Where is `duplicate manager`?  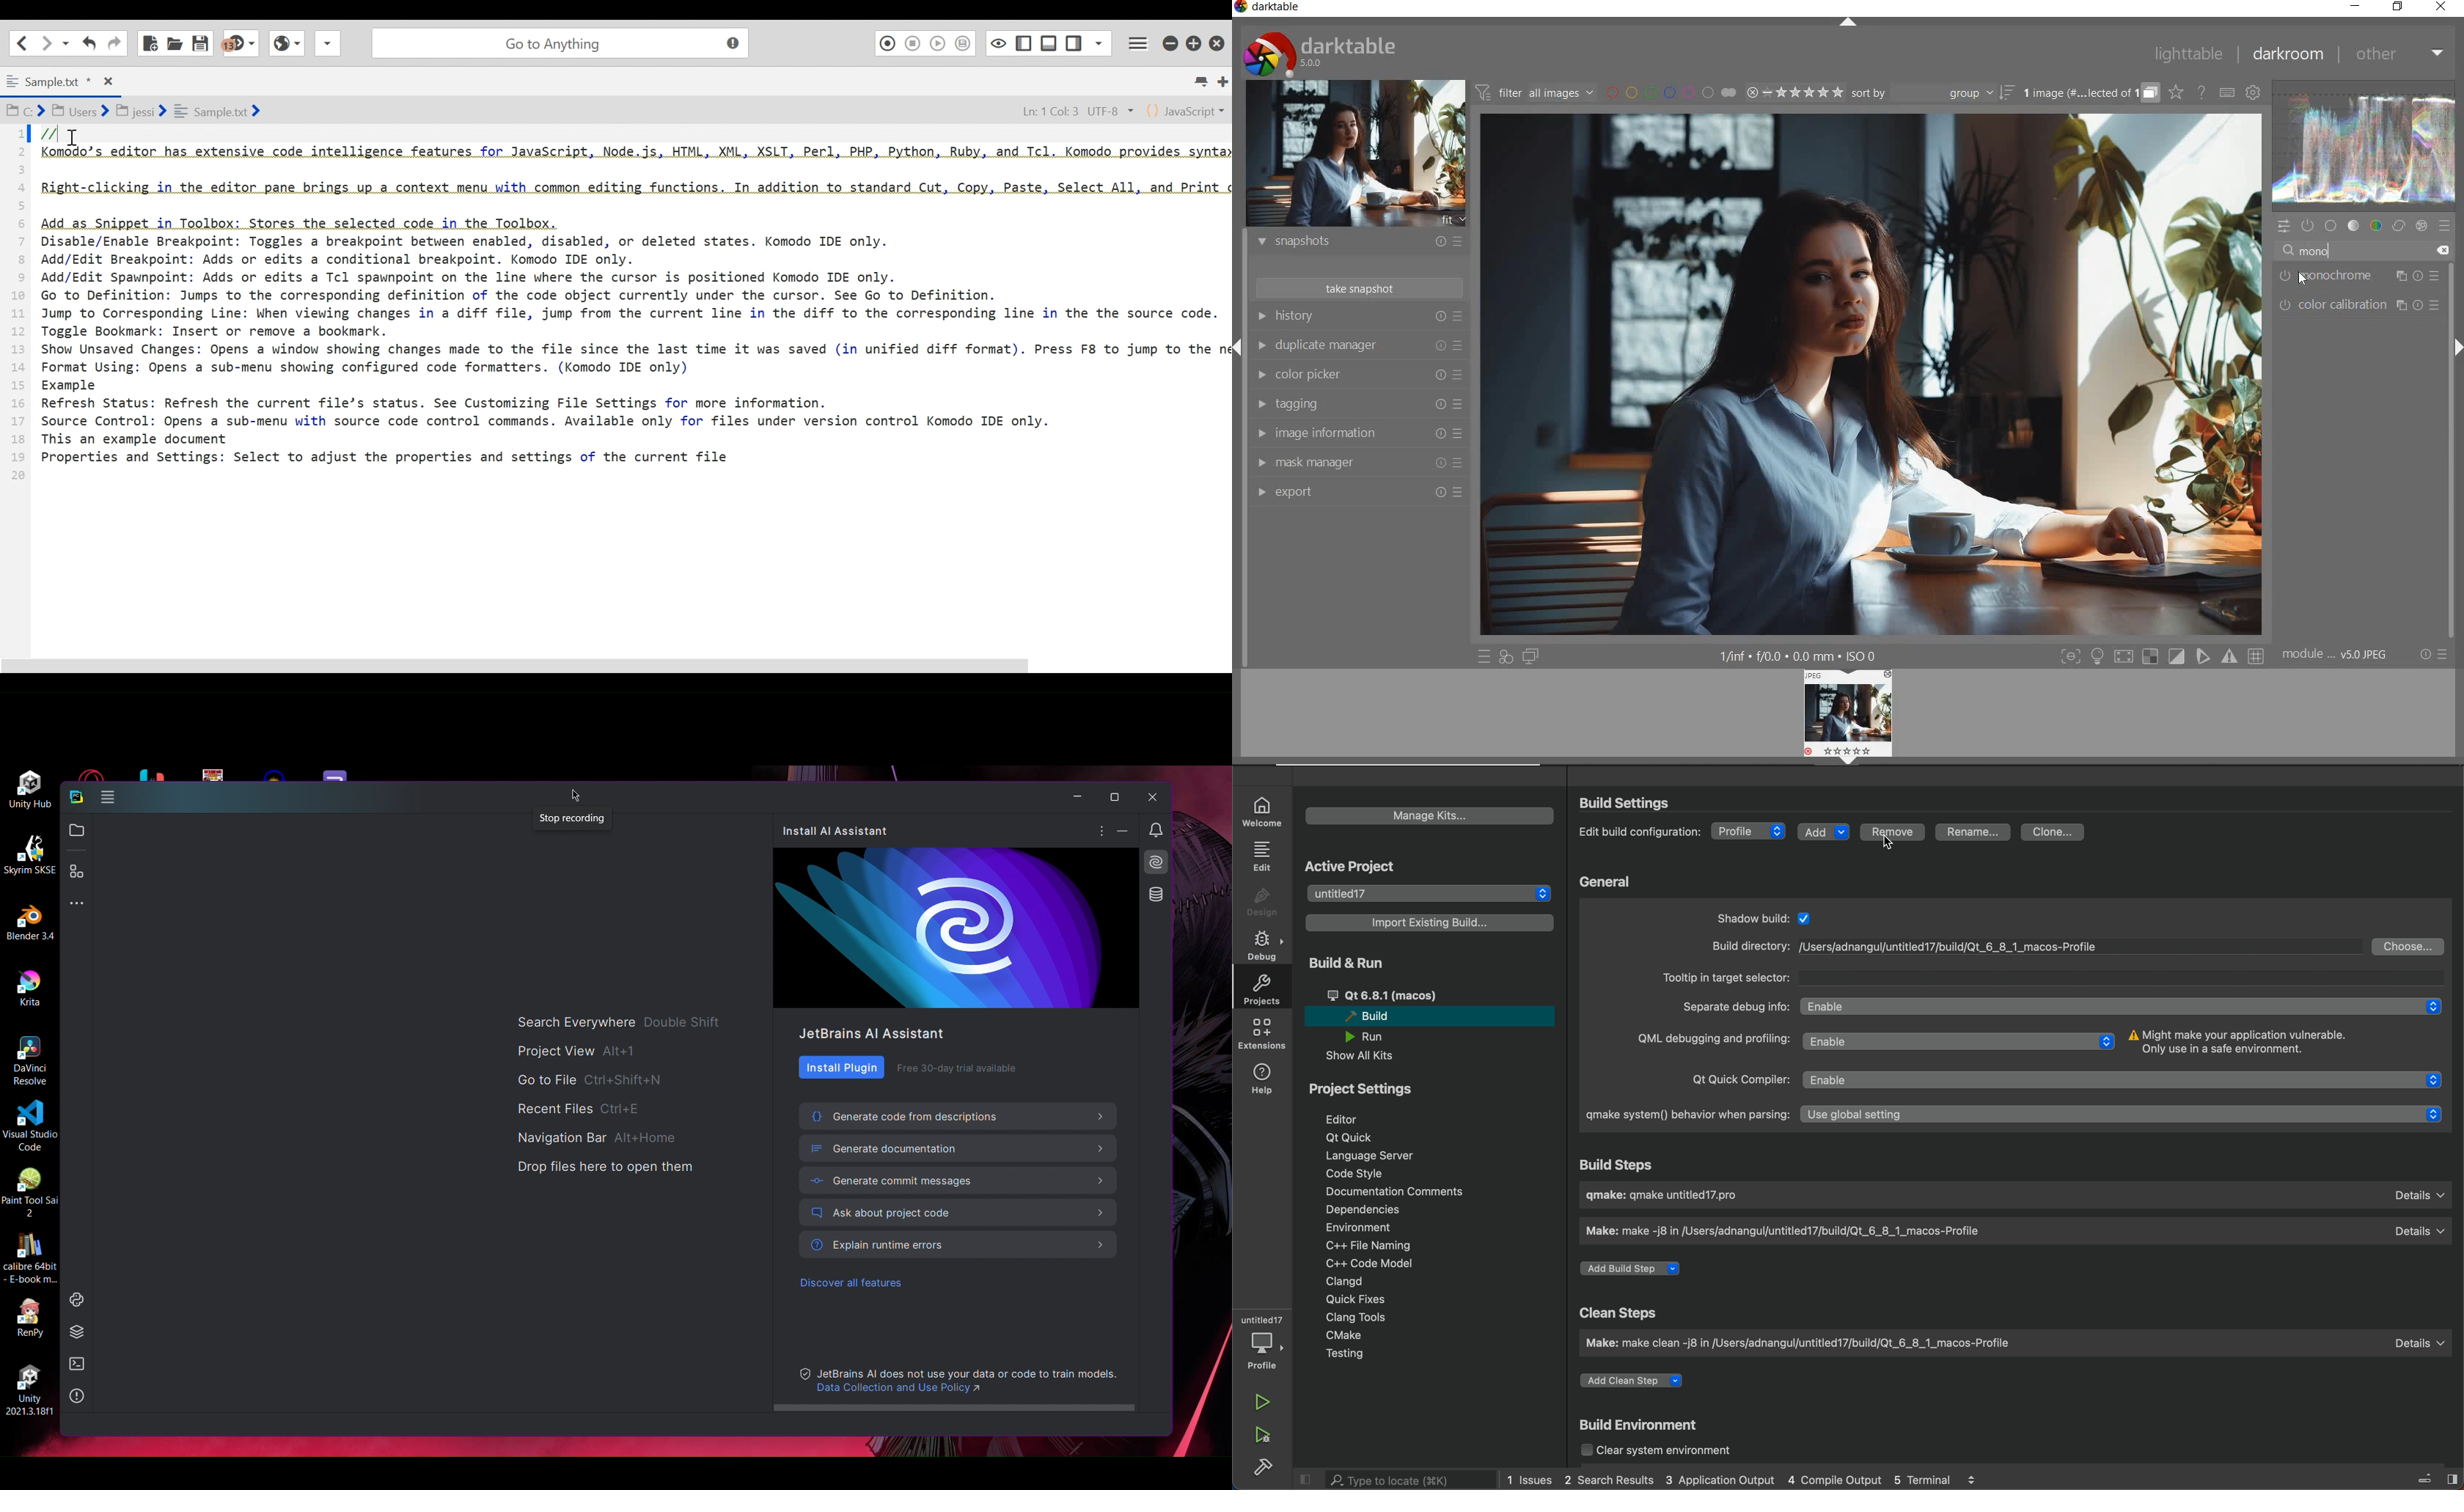 duplicate manager is located at coordinates (1359, 347).